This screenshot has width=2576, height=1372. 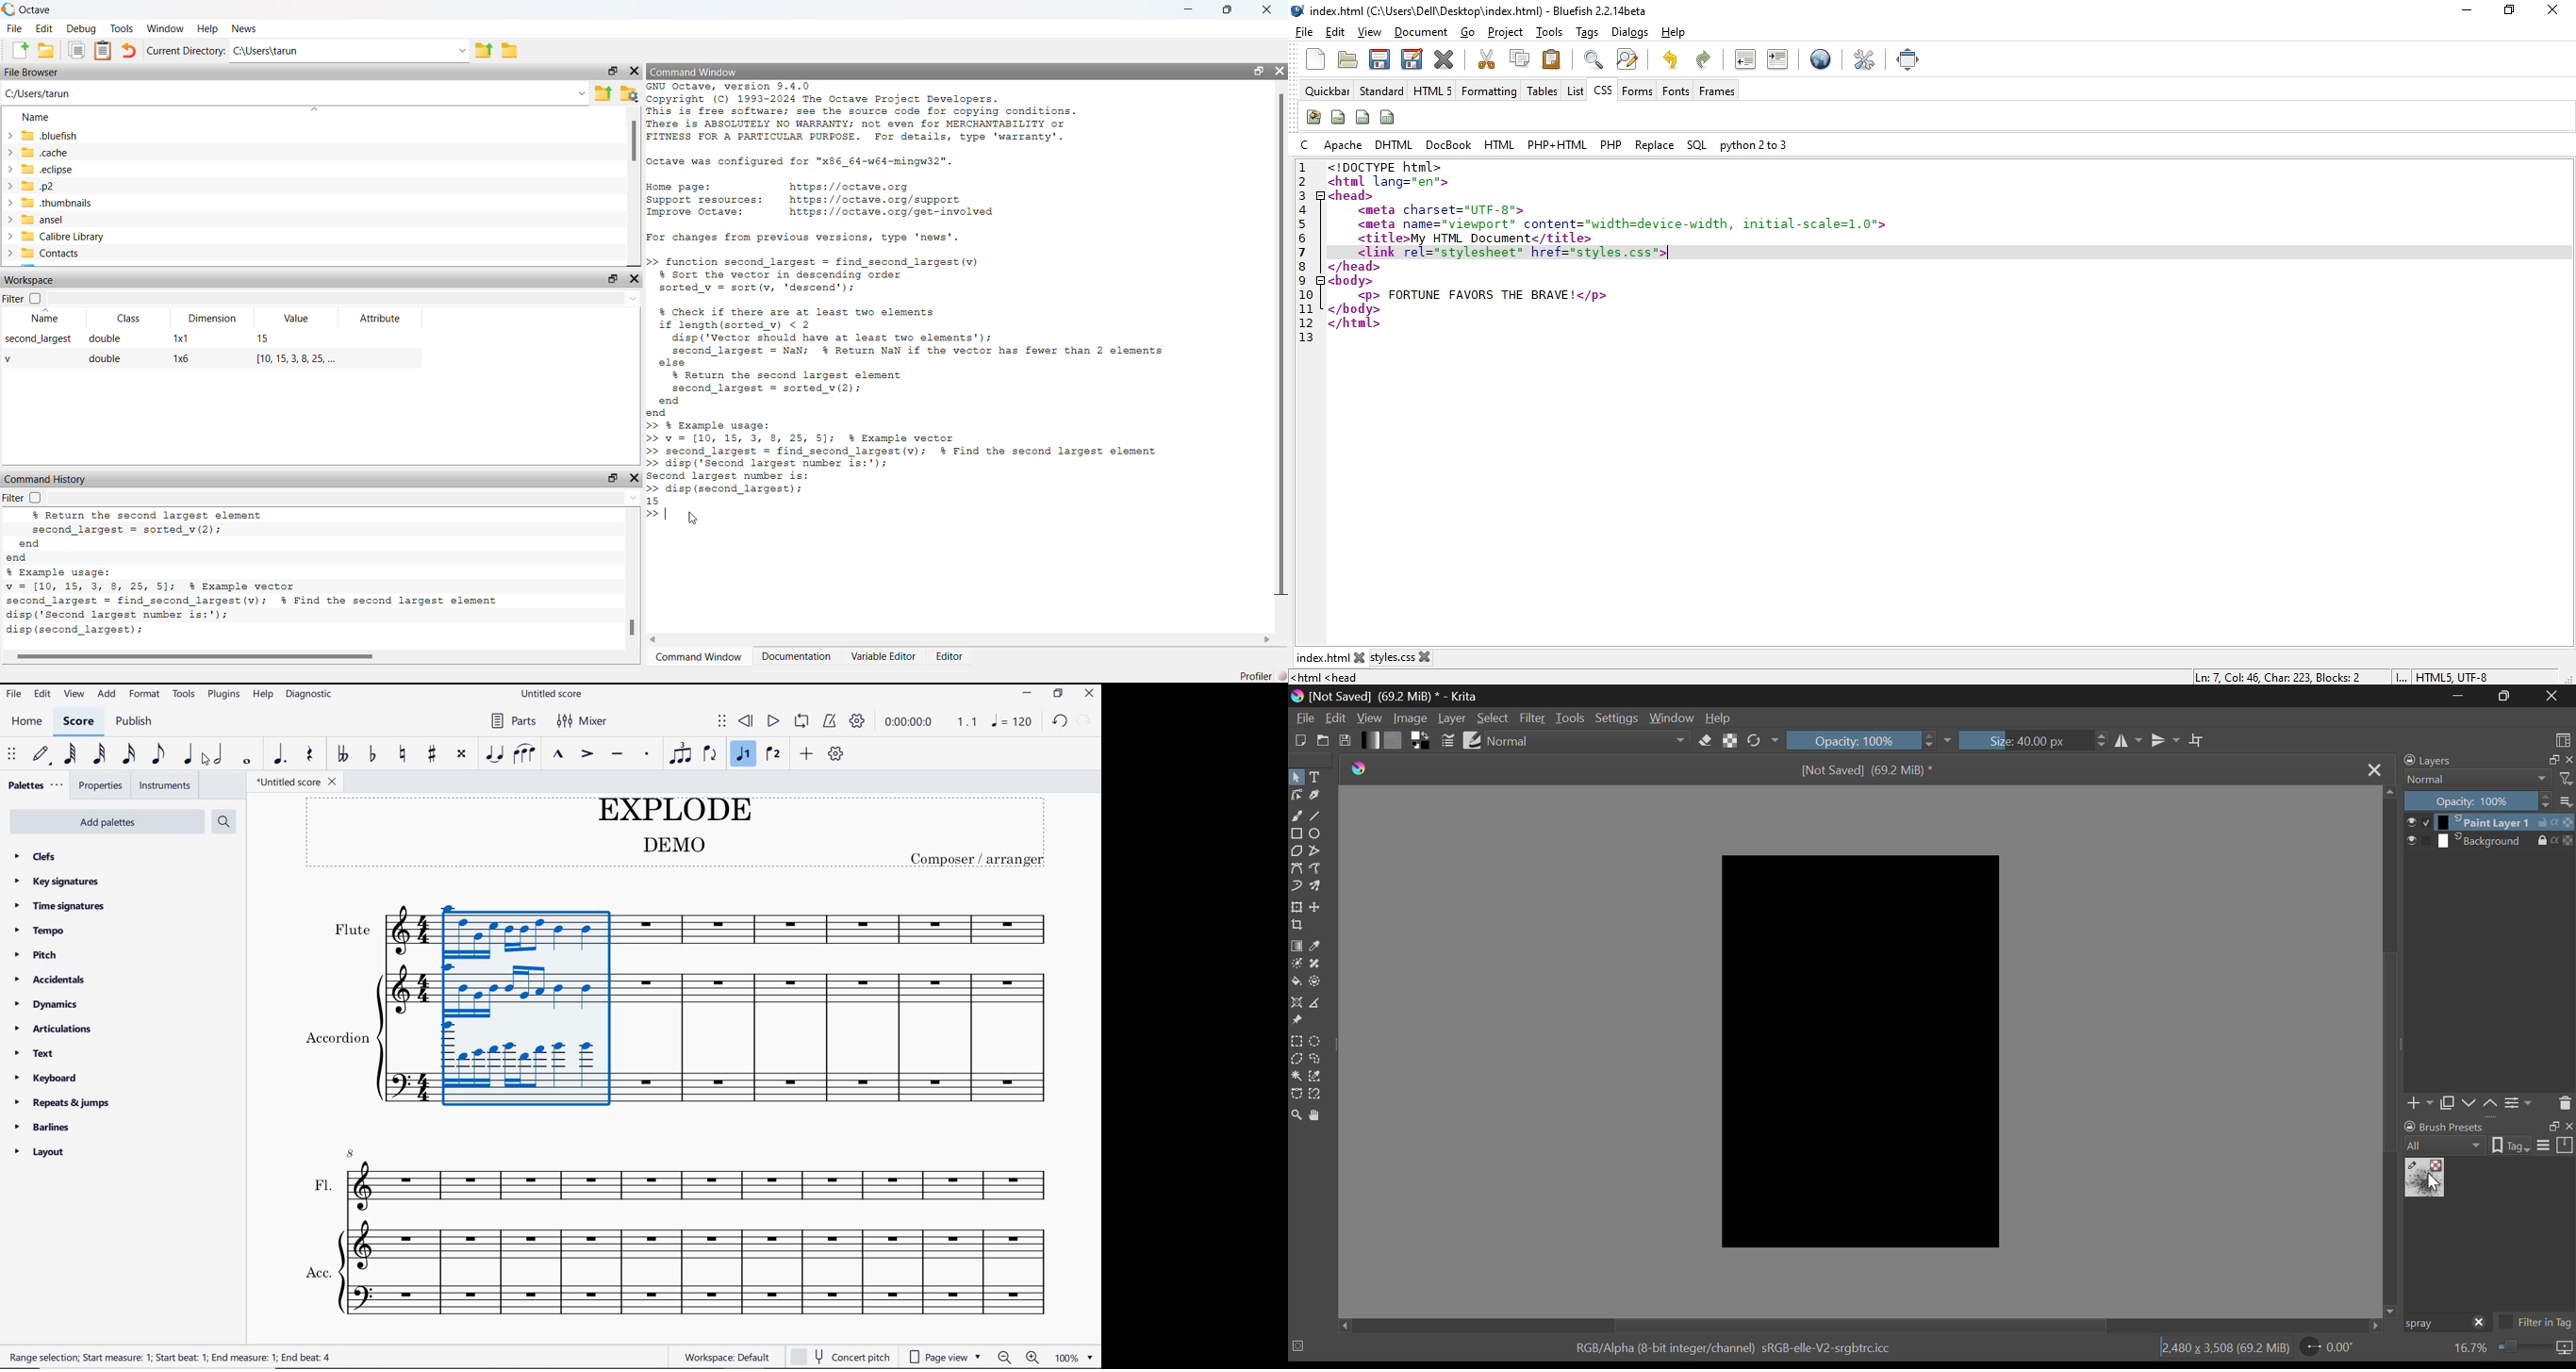 What do you see at coordinates (2478, 779) in the screenshot?
I see `normal` at bounding box center [2478, 779].